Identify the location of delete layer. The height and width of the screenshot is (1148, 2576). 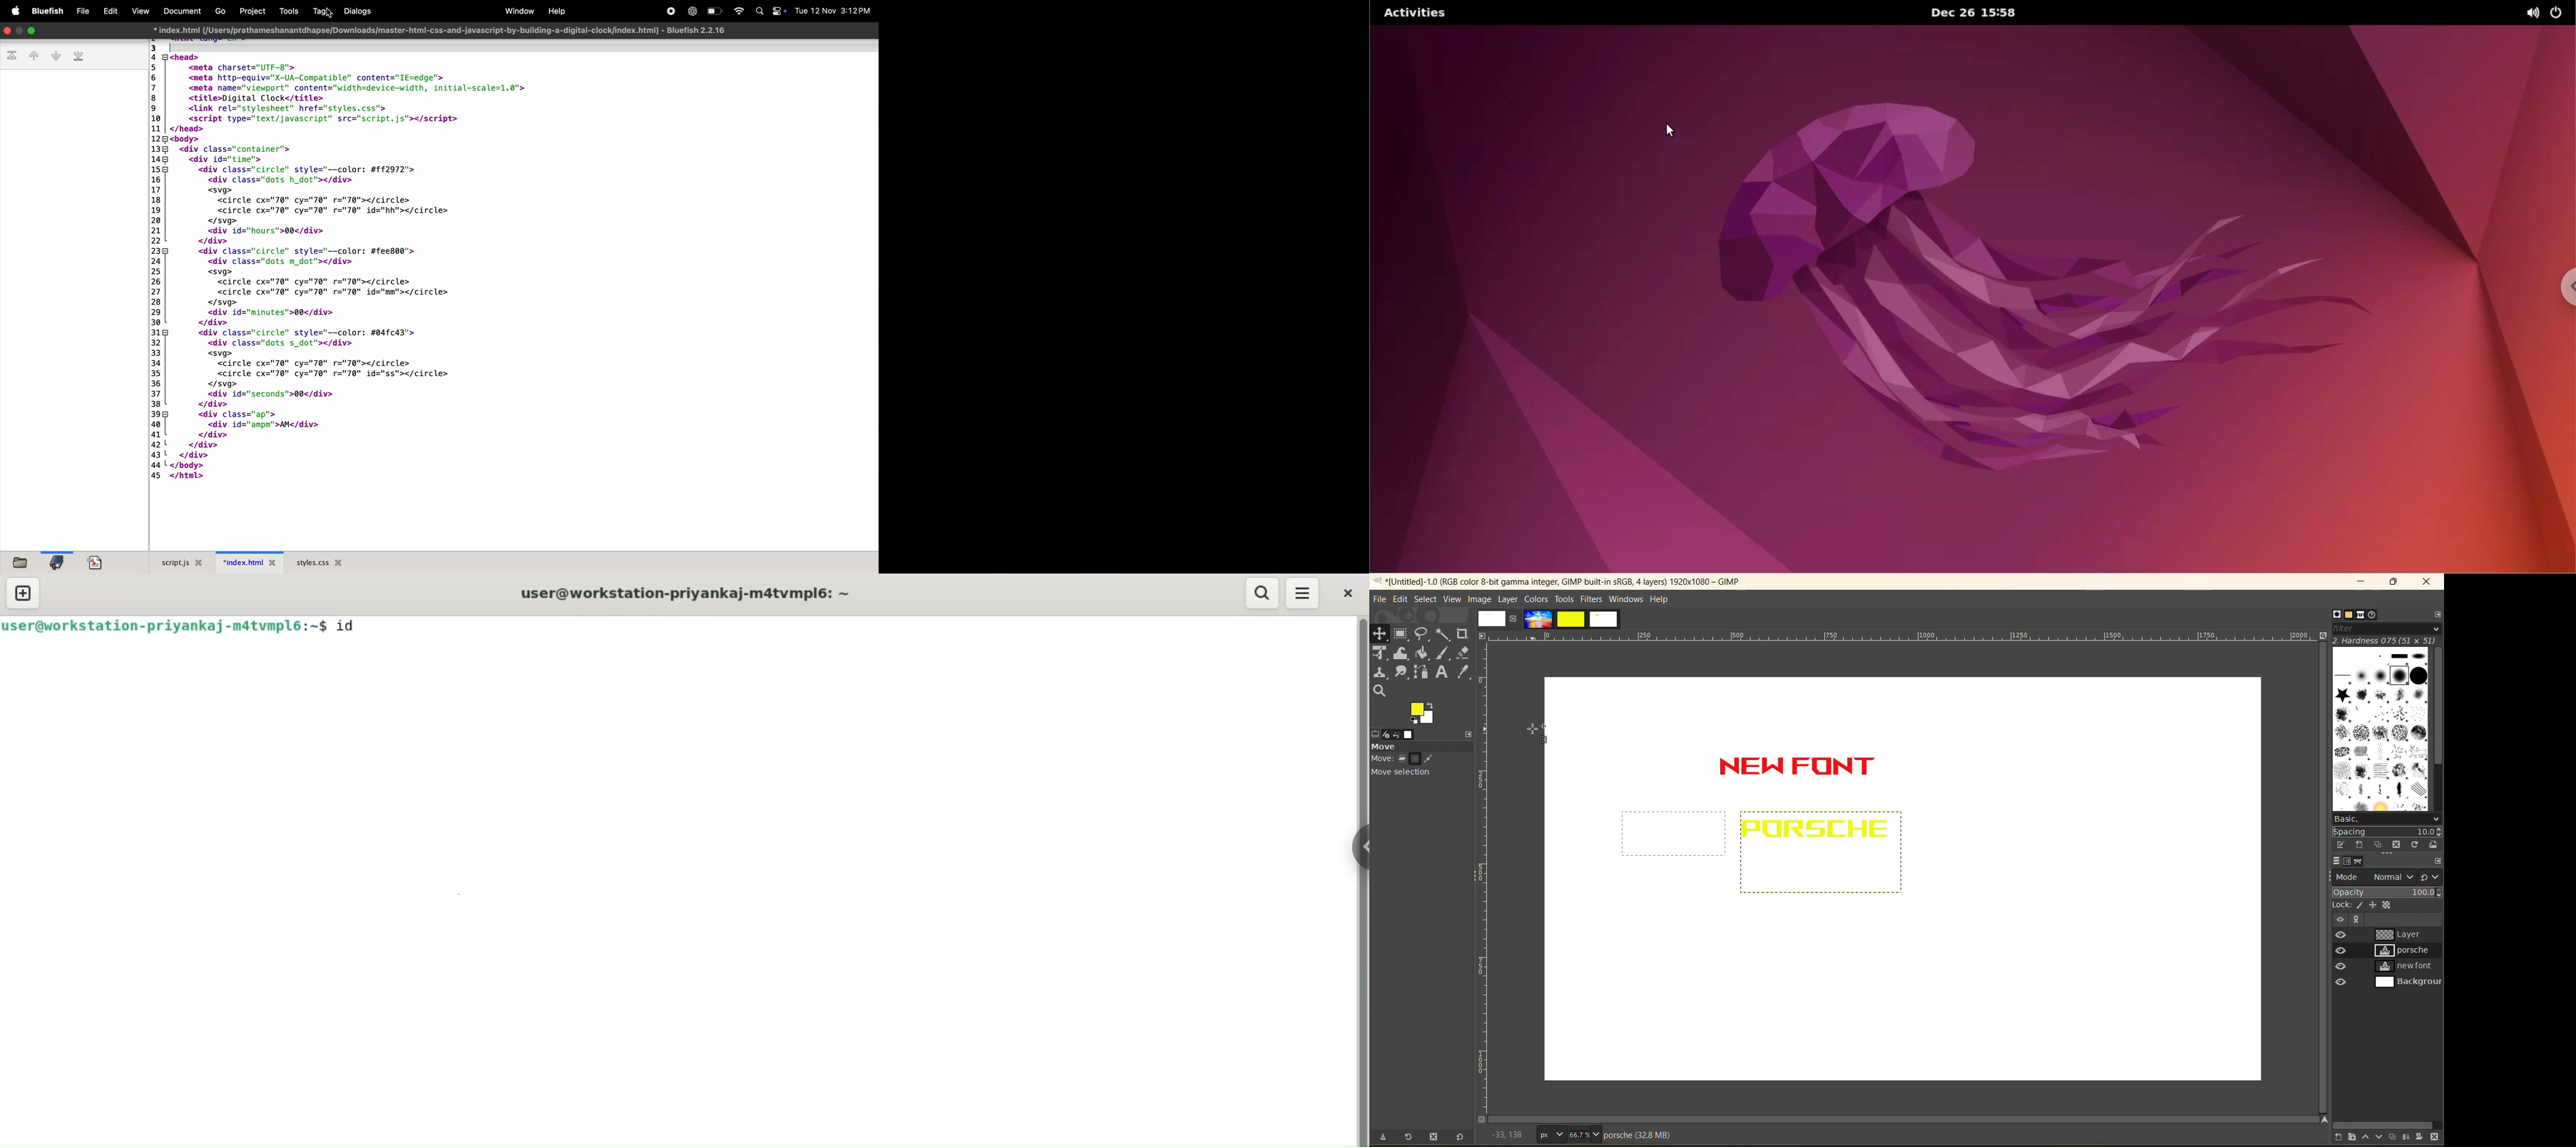
(2438, 1137).